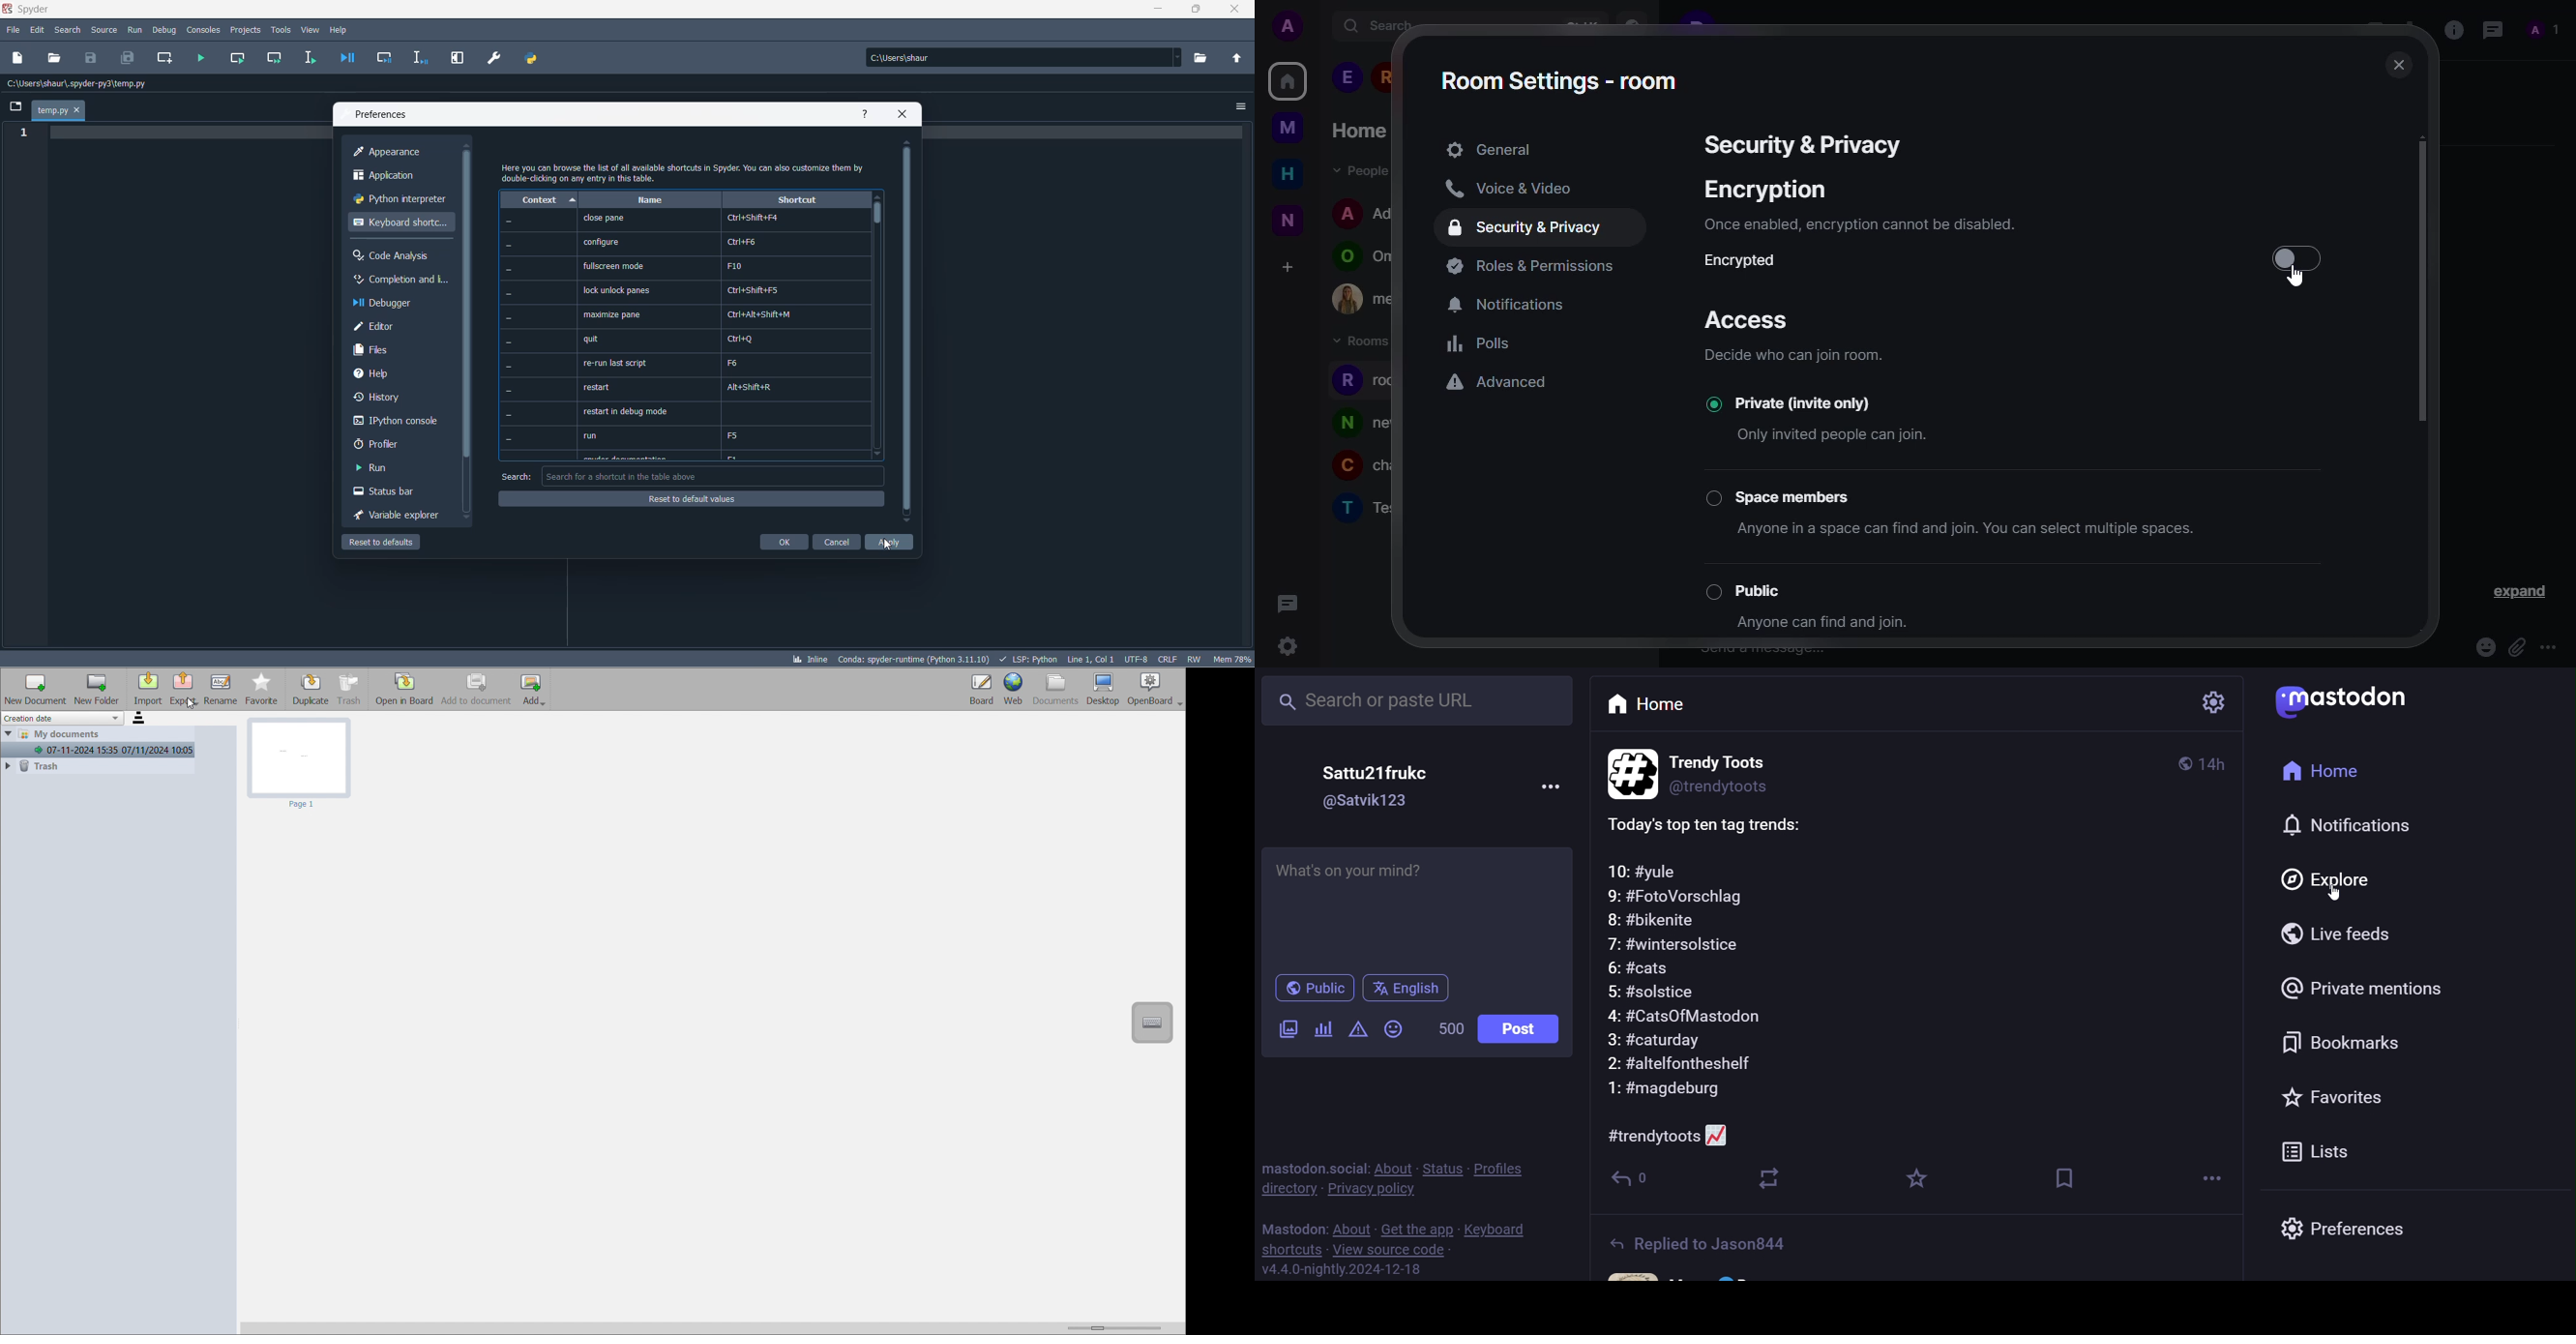 This screenshot has height=1344, width=2576. I want to click on lock unlock panes, so click(620, 290).